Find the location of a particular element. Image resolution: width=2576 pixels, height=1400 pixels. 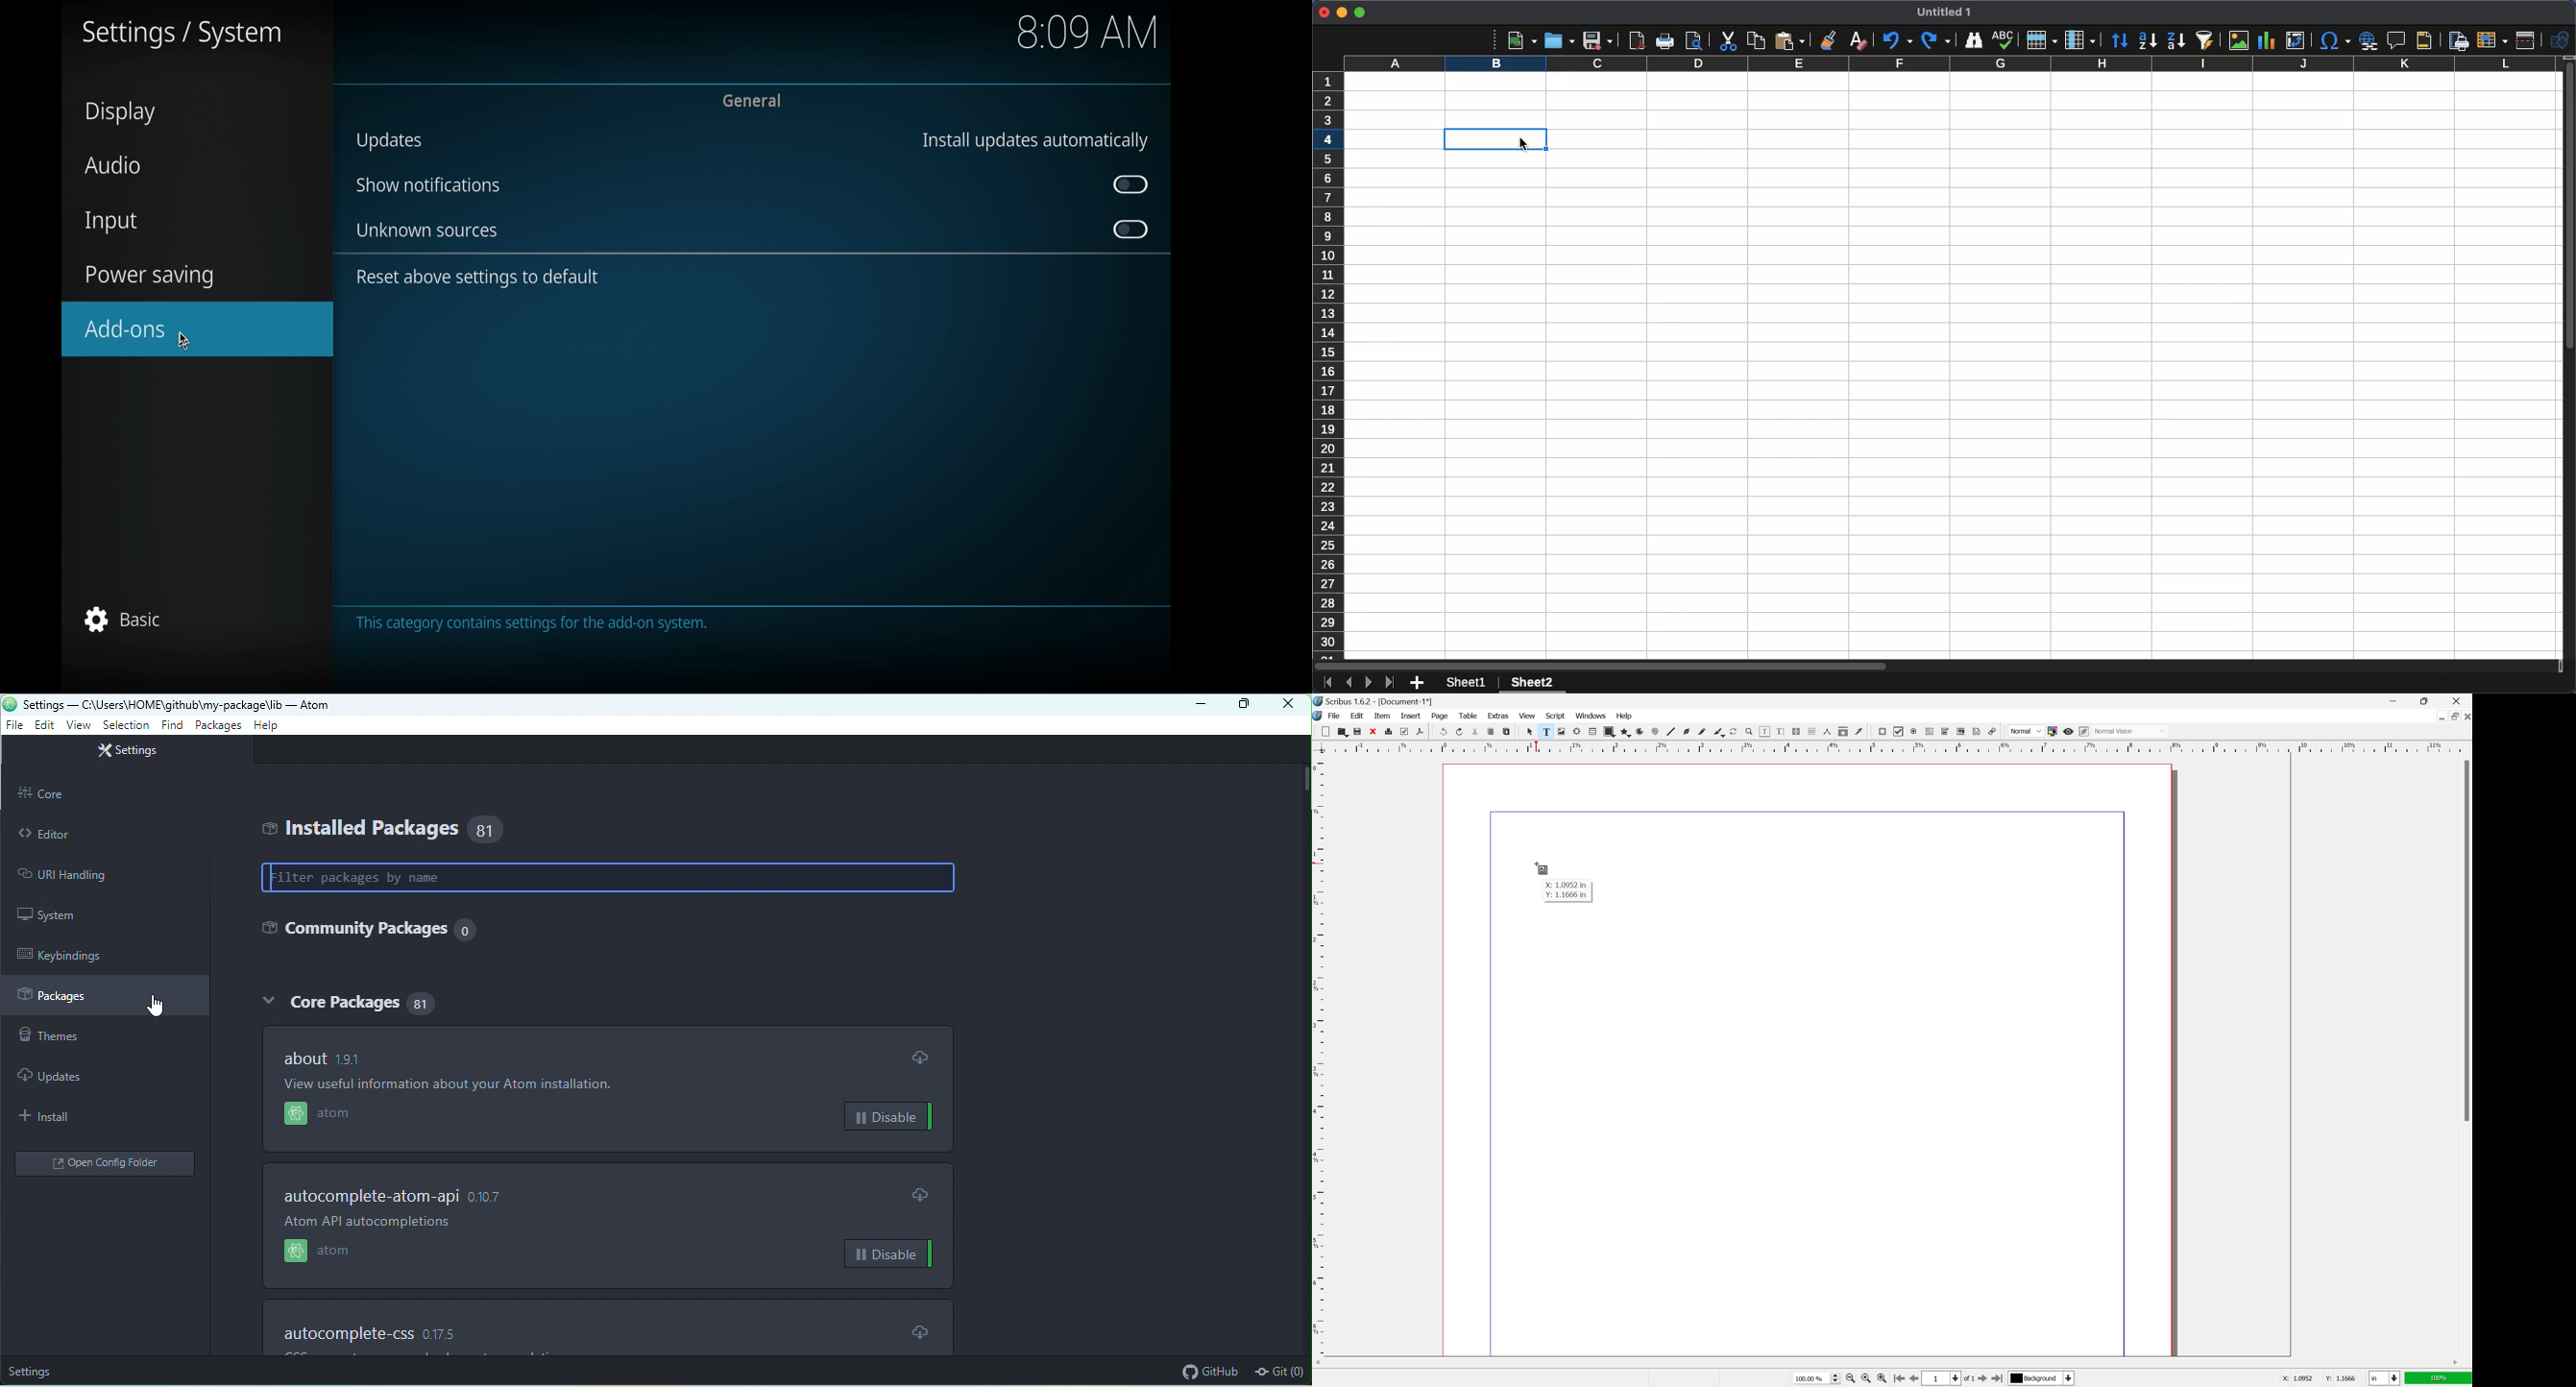

item is located at coordinates (1383, 715).